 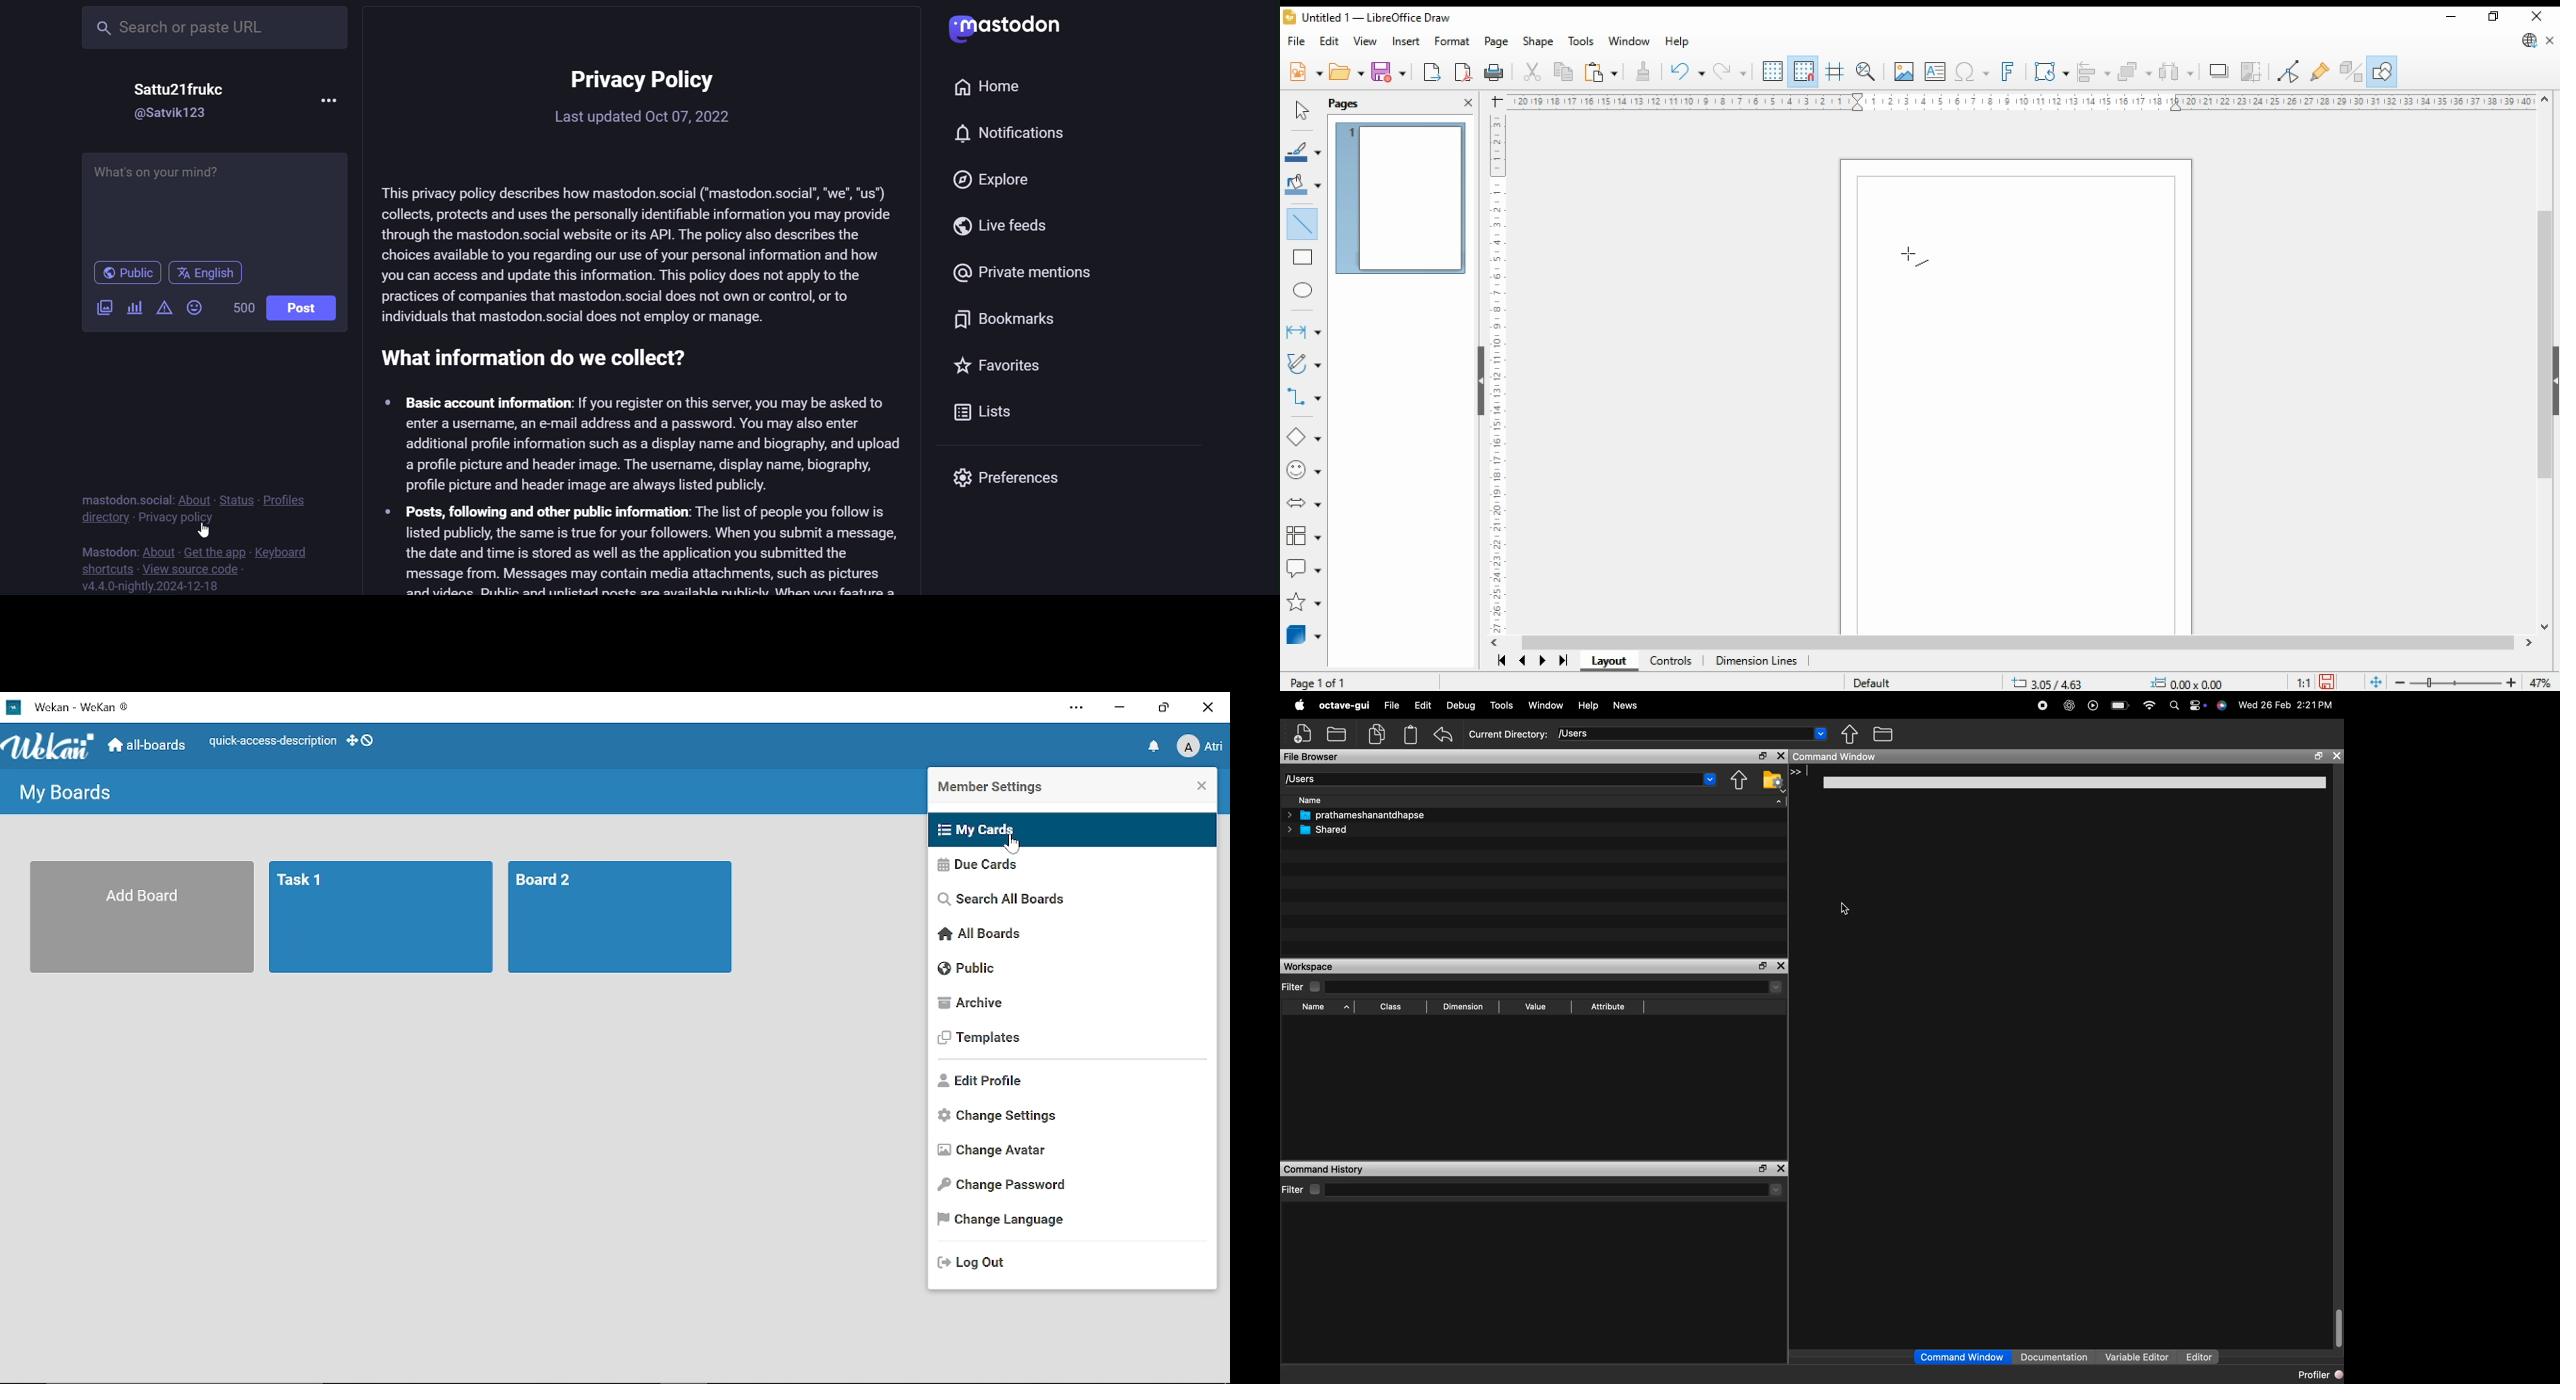 I want to click on search, so click(x=2174, y=705).